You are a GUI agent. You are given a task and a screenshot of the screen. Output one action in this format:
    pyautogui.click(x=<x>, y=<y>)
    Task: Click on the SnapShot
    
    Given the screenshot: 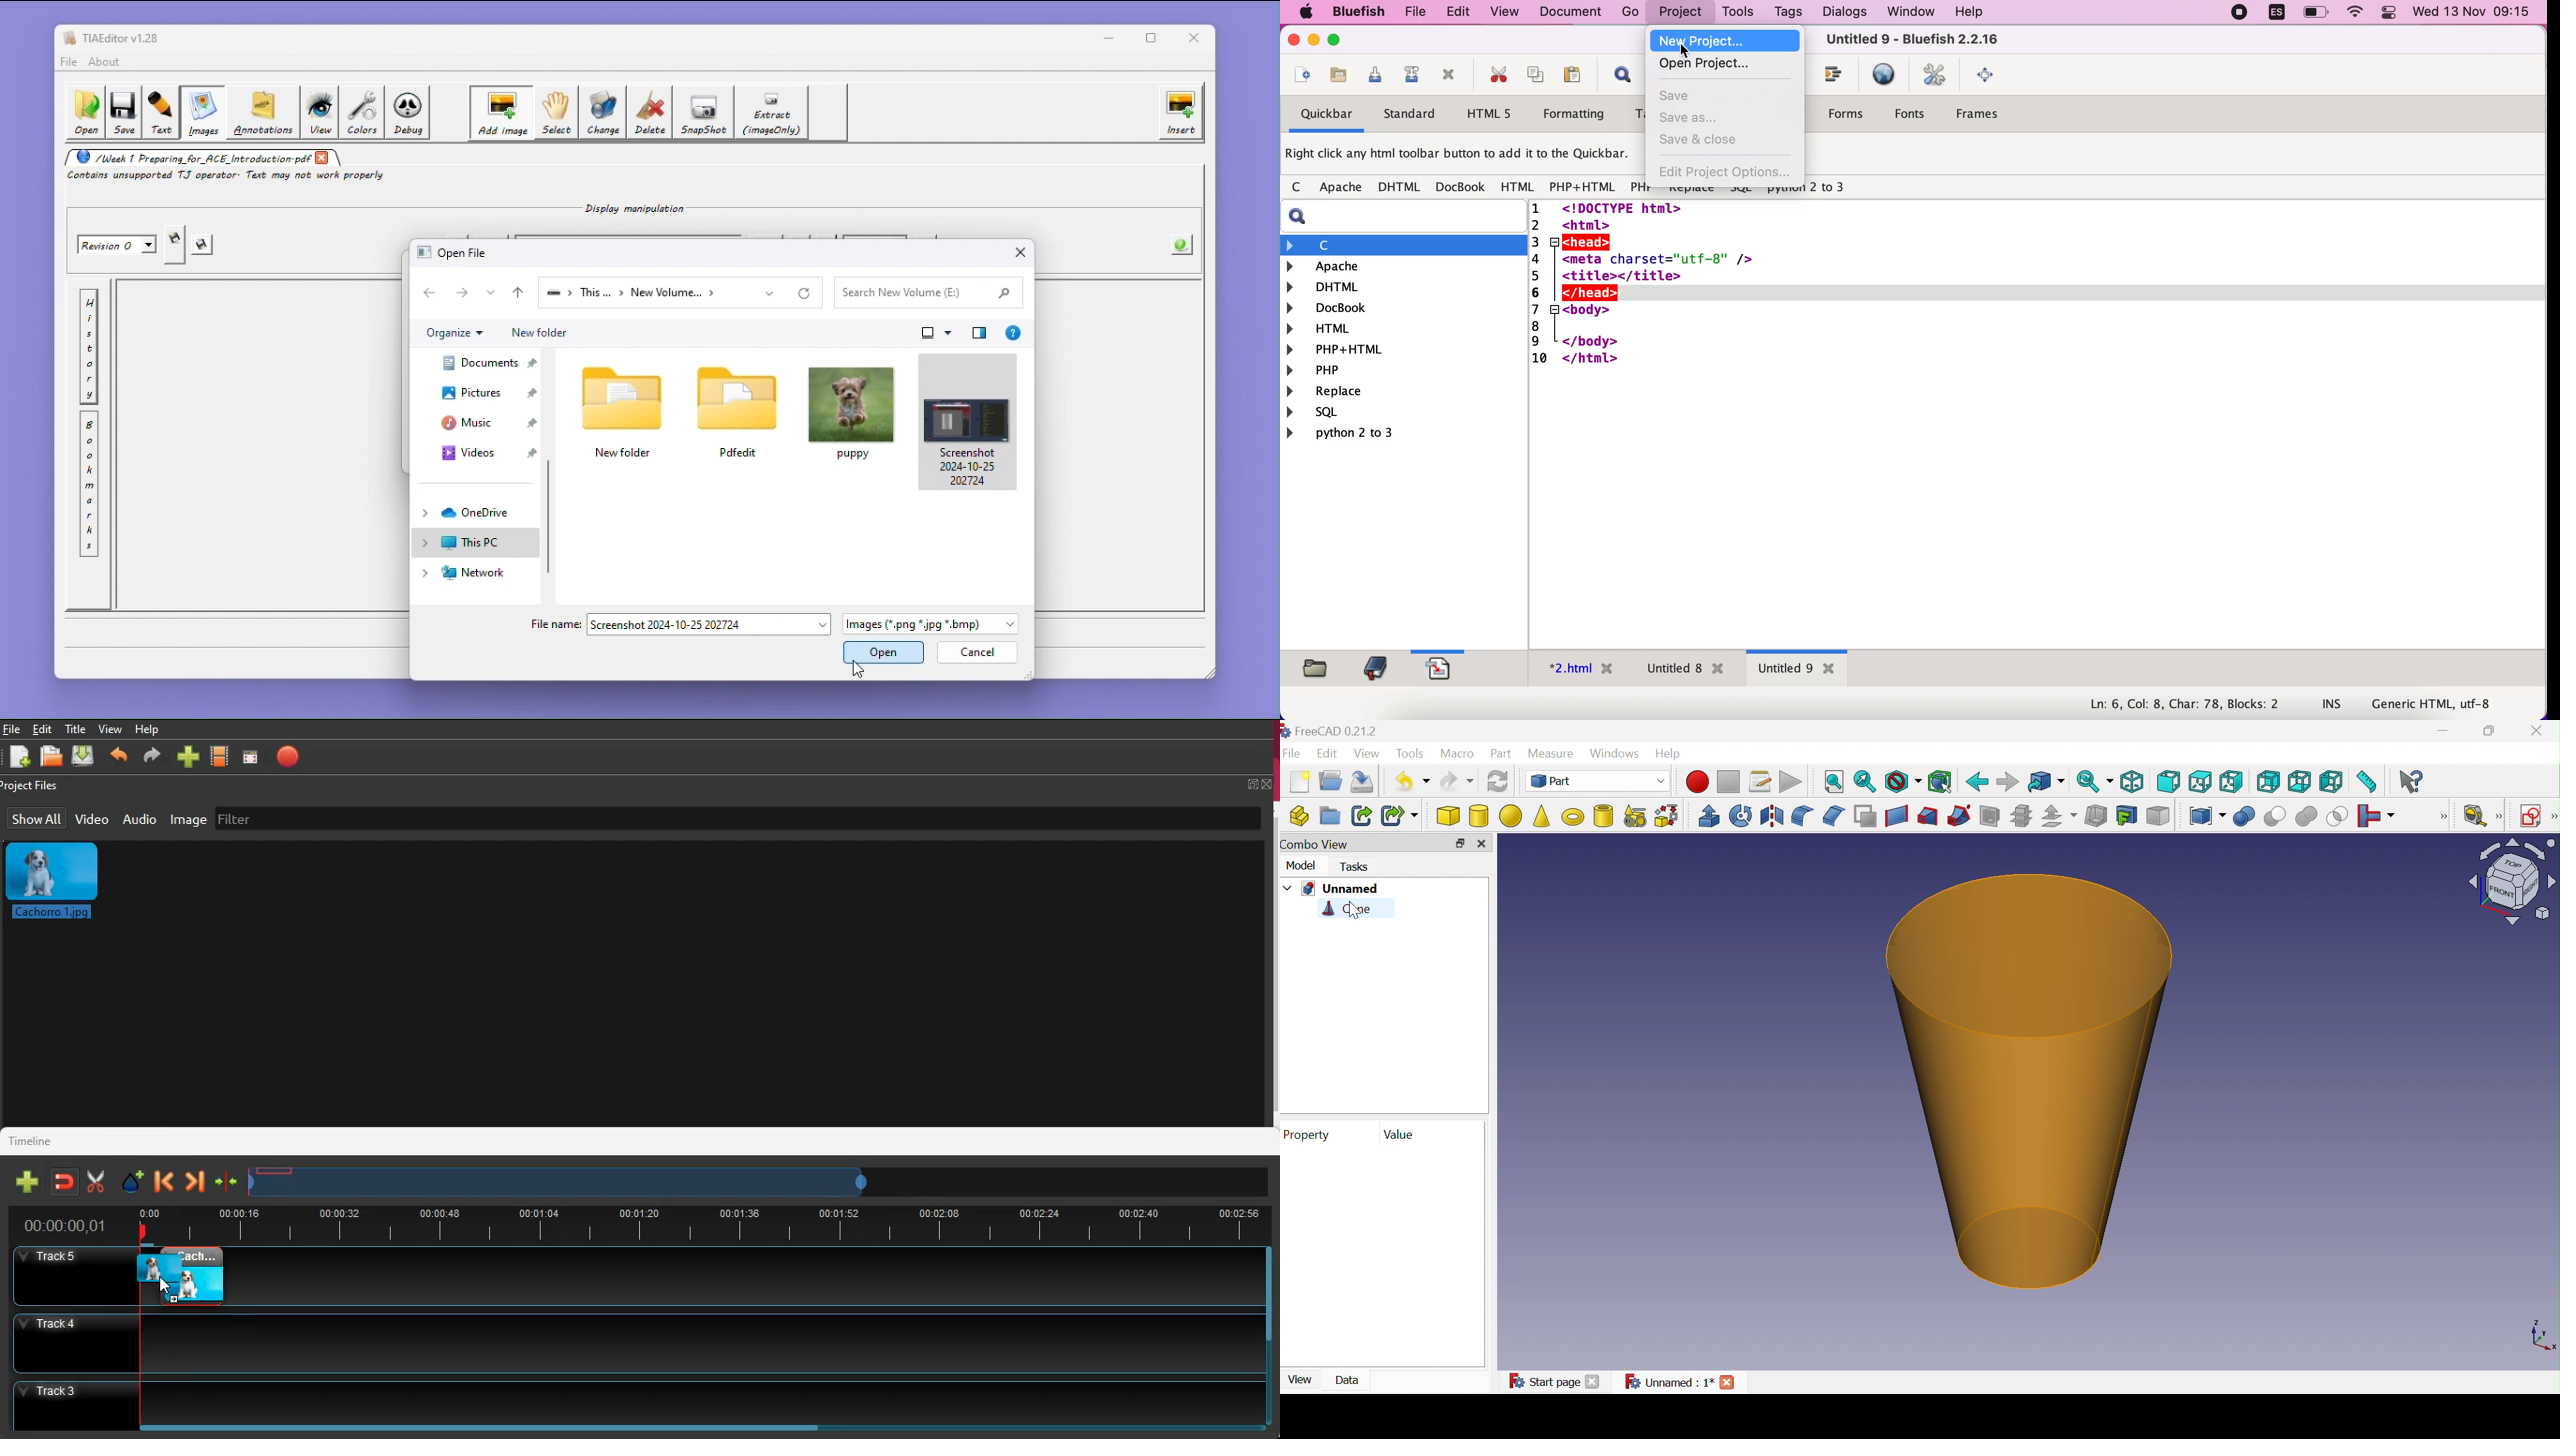 What is the action you would take?
    pyautogui.click(x=706, y=113)
    